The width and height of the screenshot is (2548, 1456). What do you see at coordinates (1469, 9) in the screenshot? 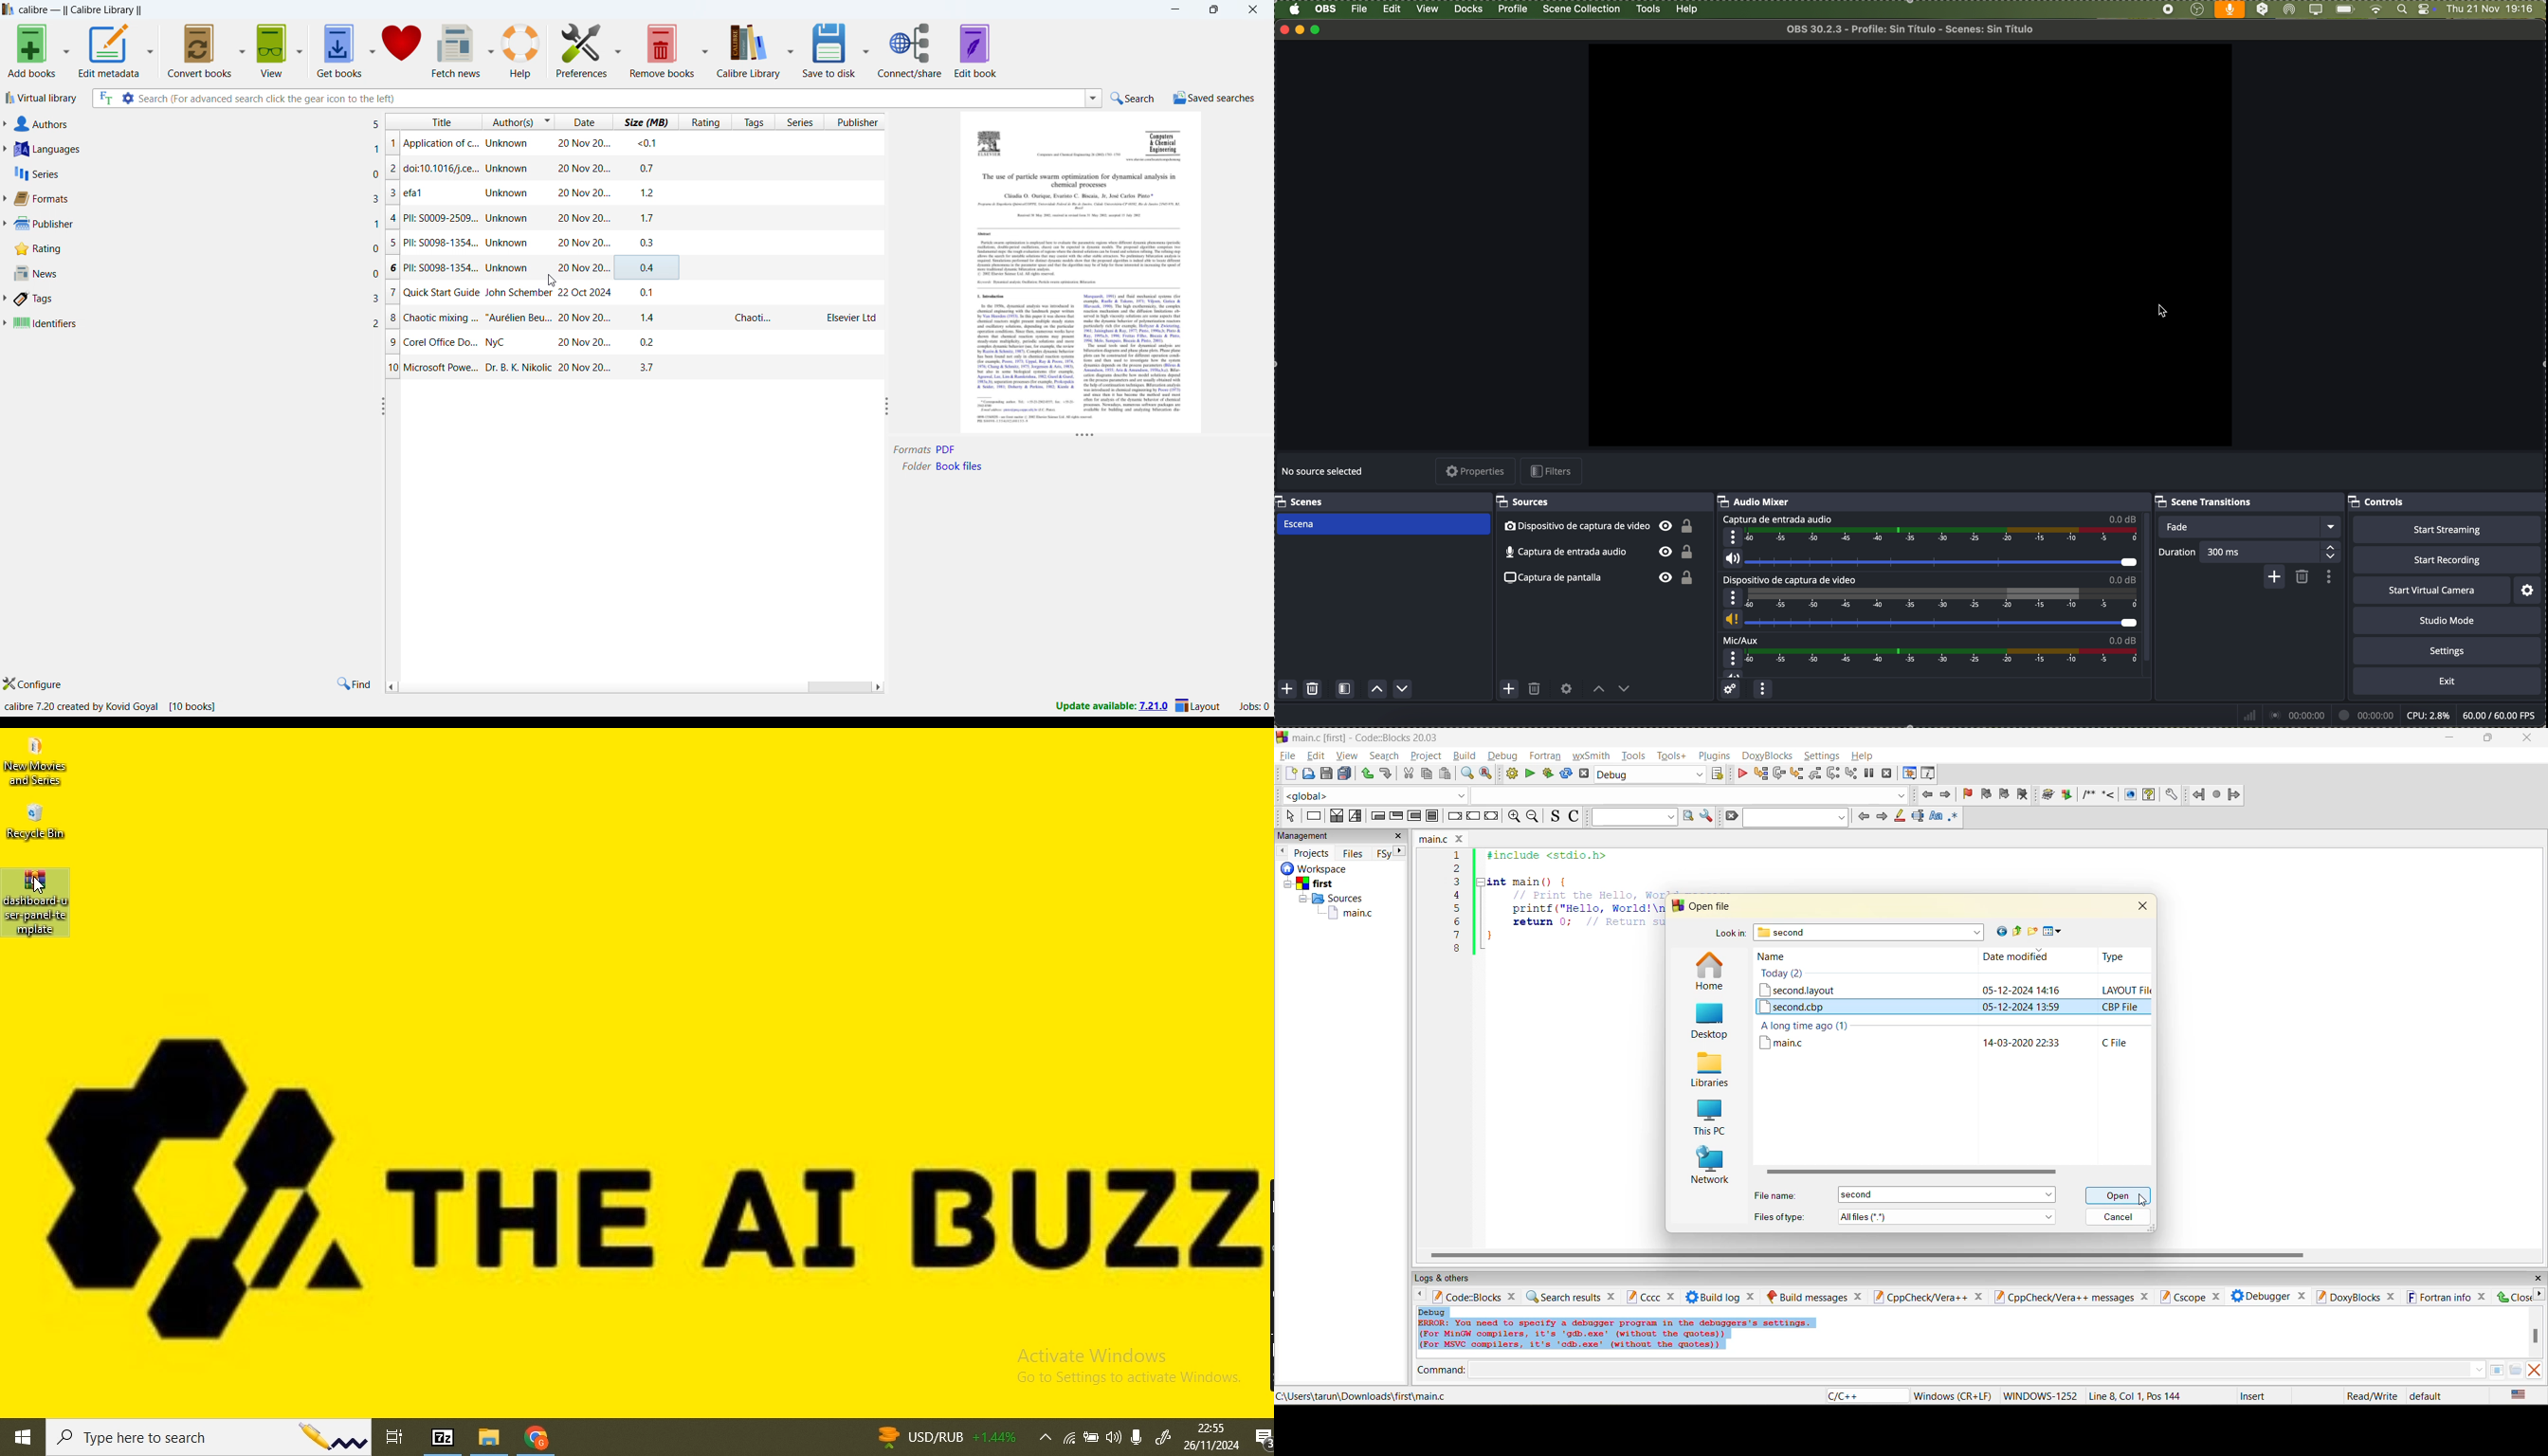
I see `docks` at bounding box center [1469, 9].